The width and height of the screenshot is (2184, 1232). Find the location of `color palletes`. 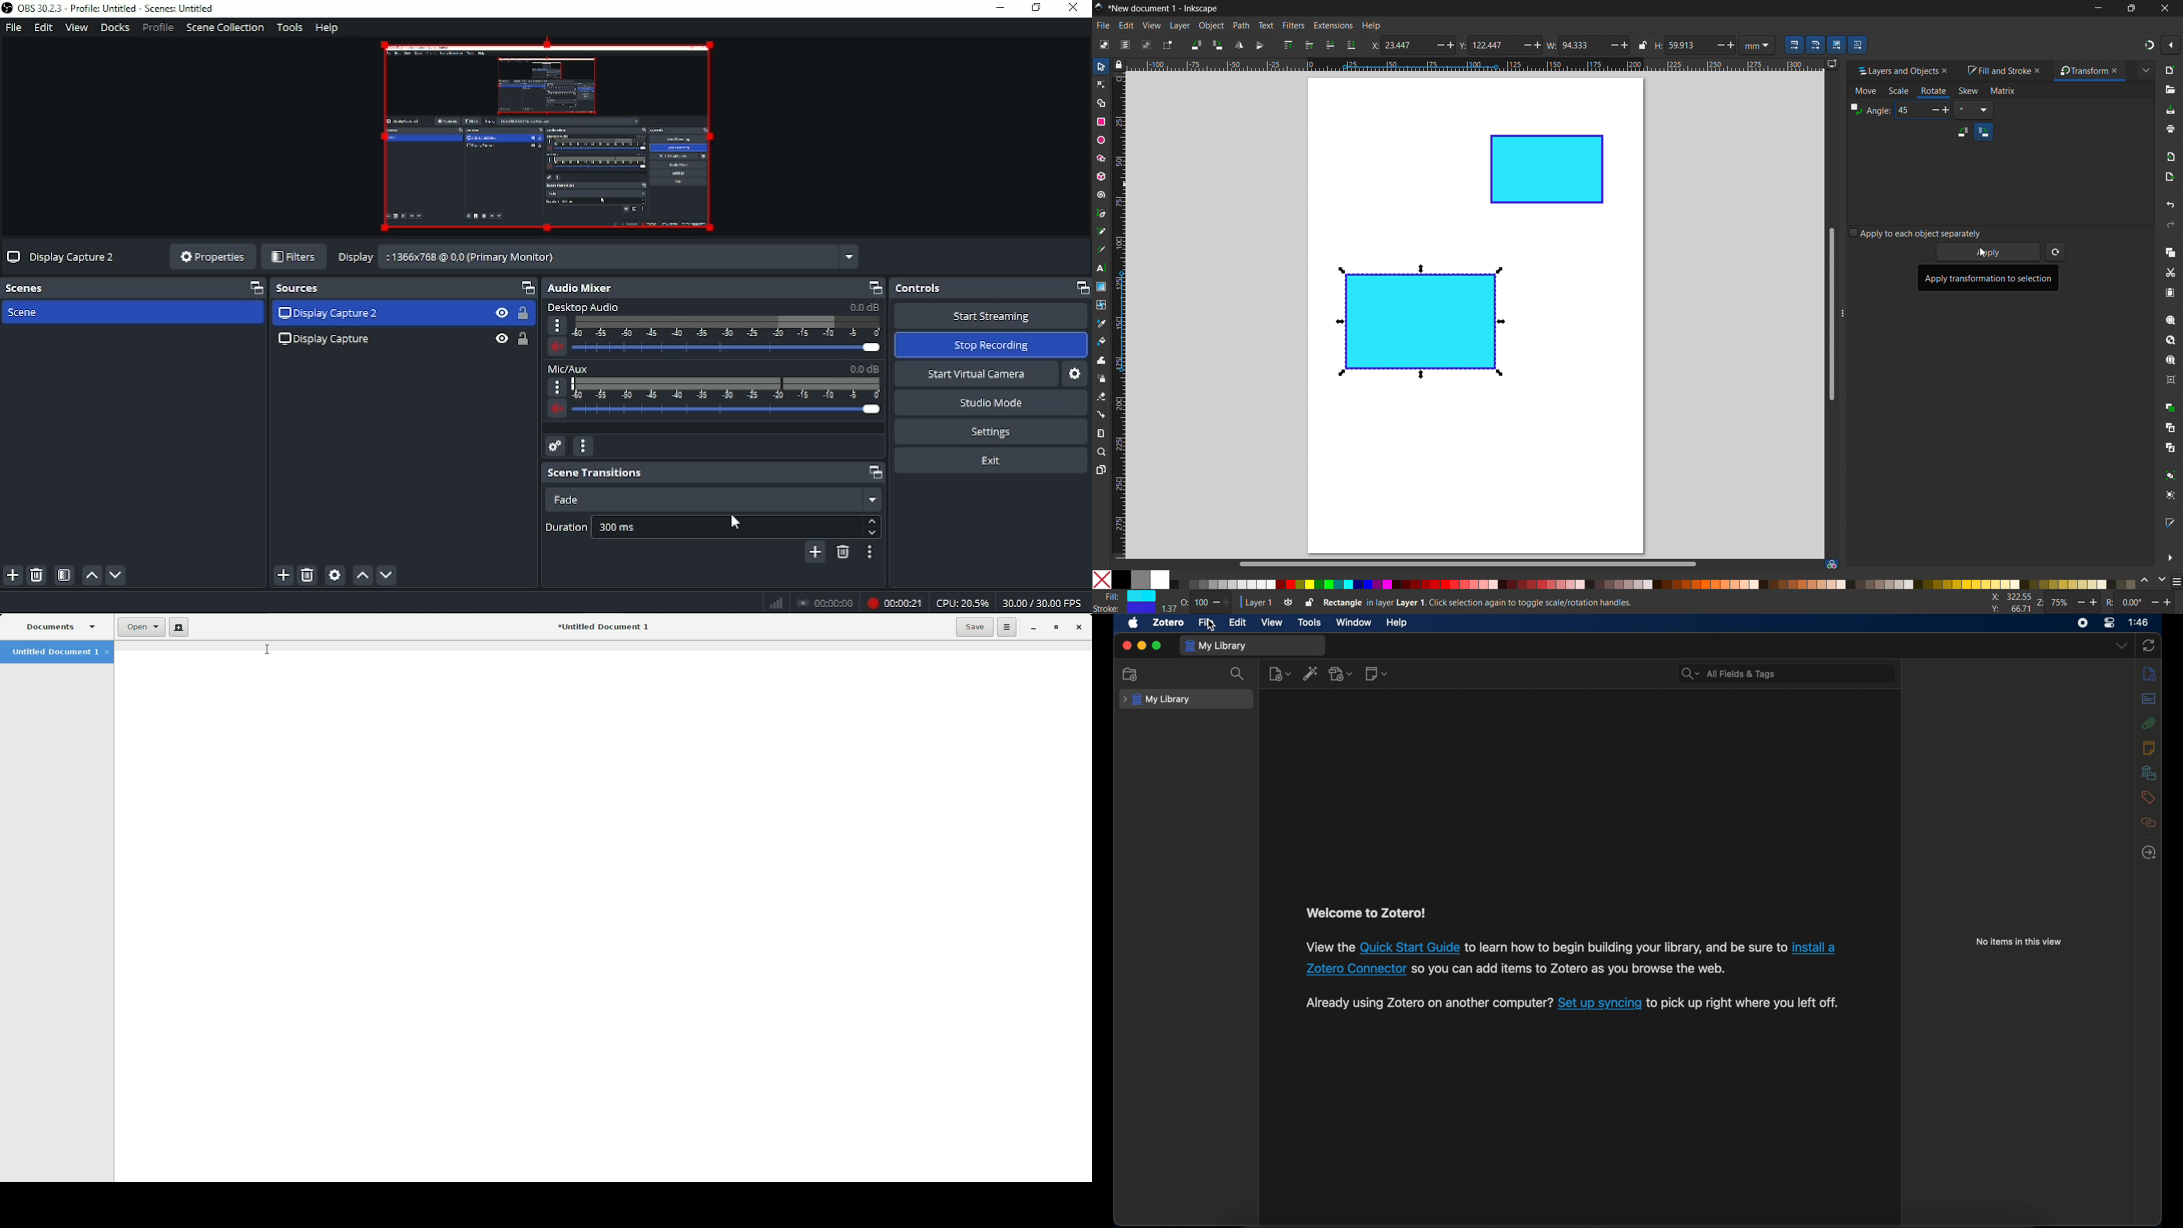

color palletes is located at coordinates (1653, 584).